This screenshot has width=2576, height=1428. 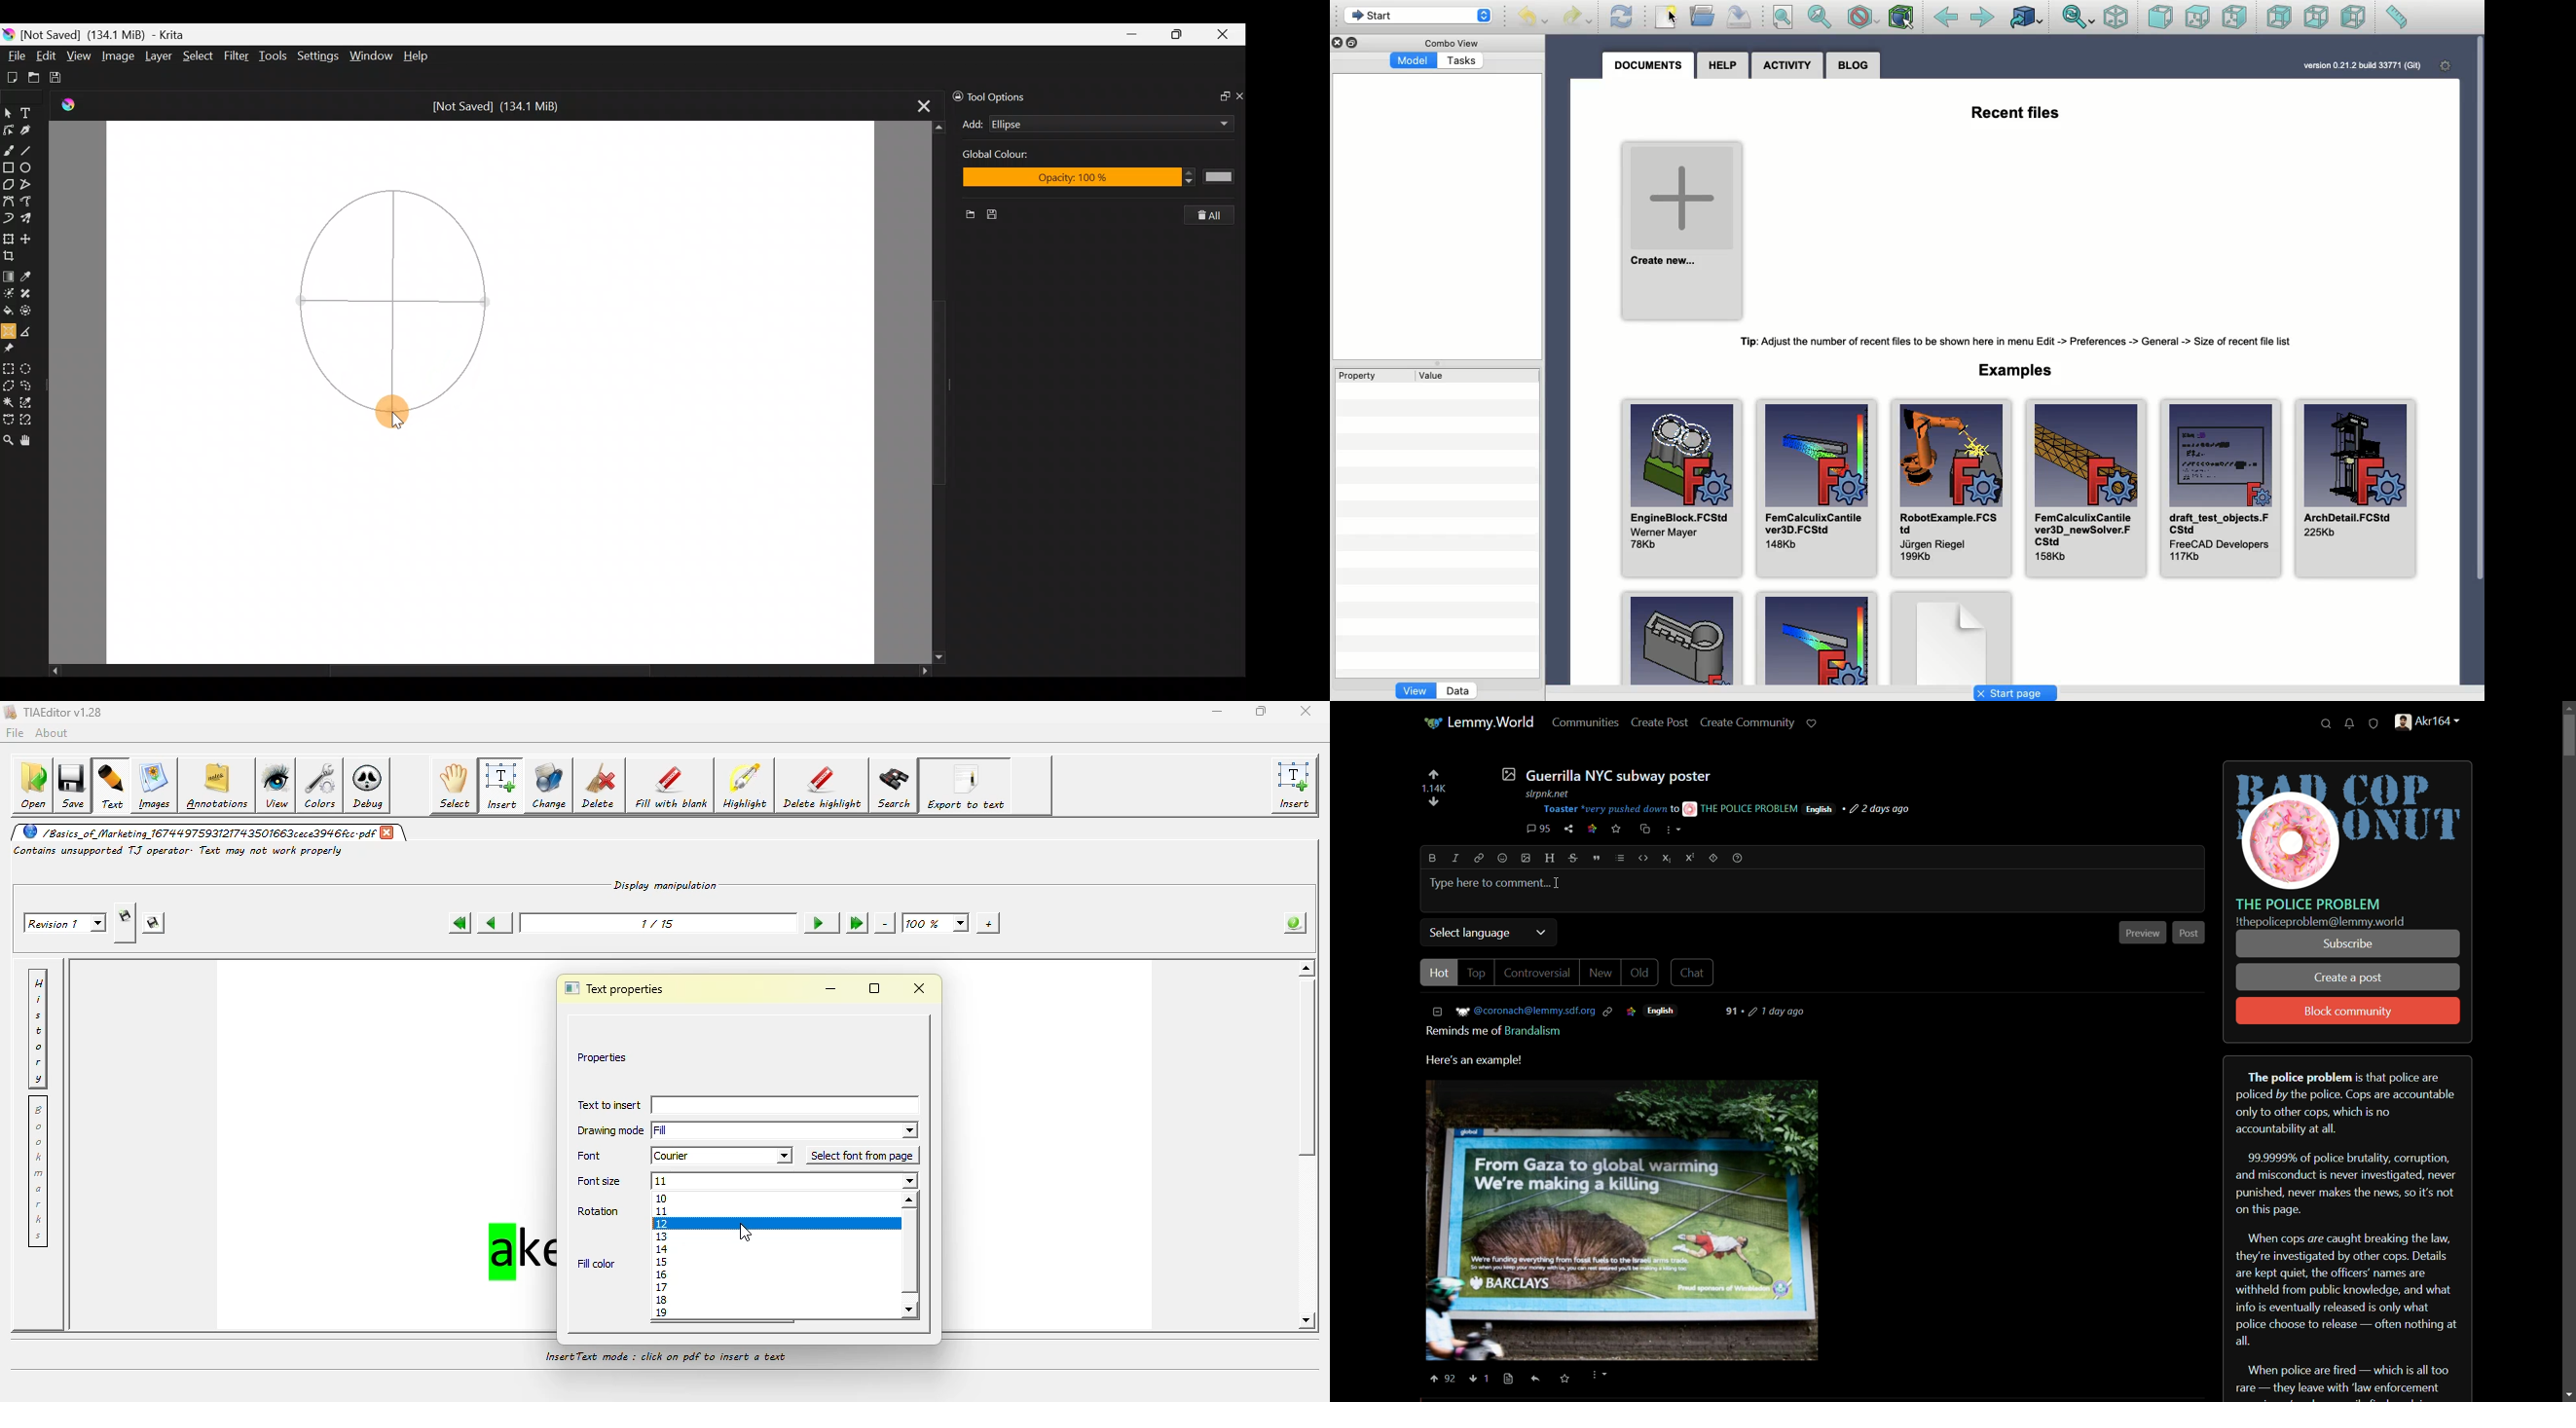 I want to click on ArchDetail, so click(x=2355, y=490).